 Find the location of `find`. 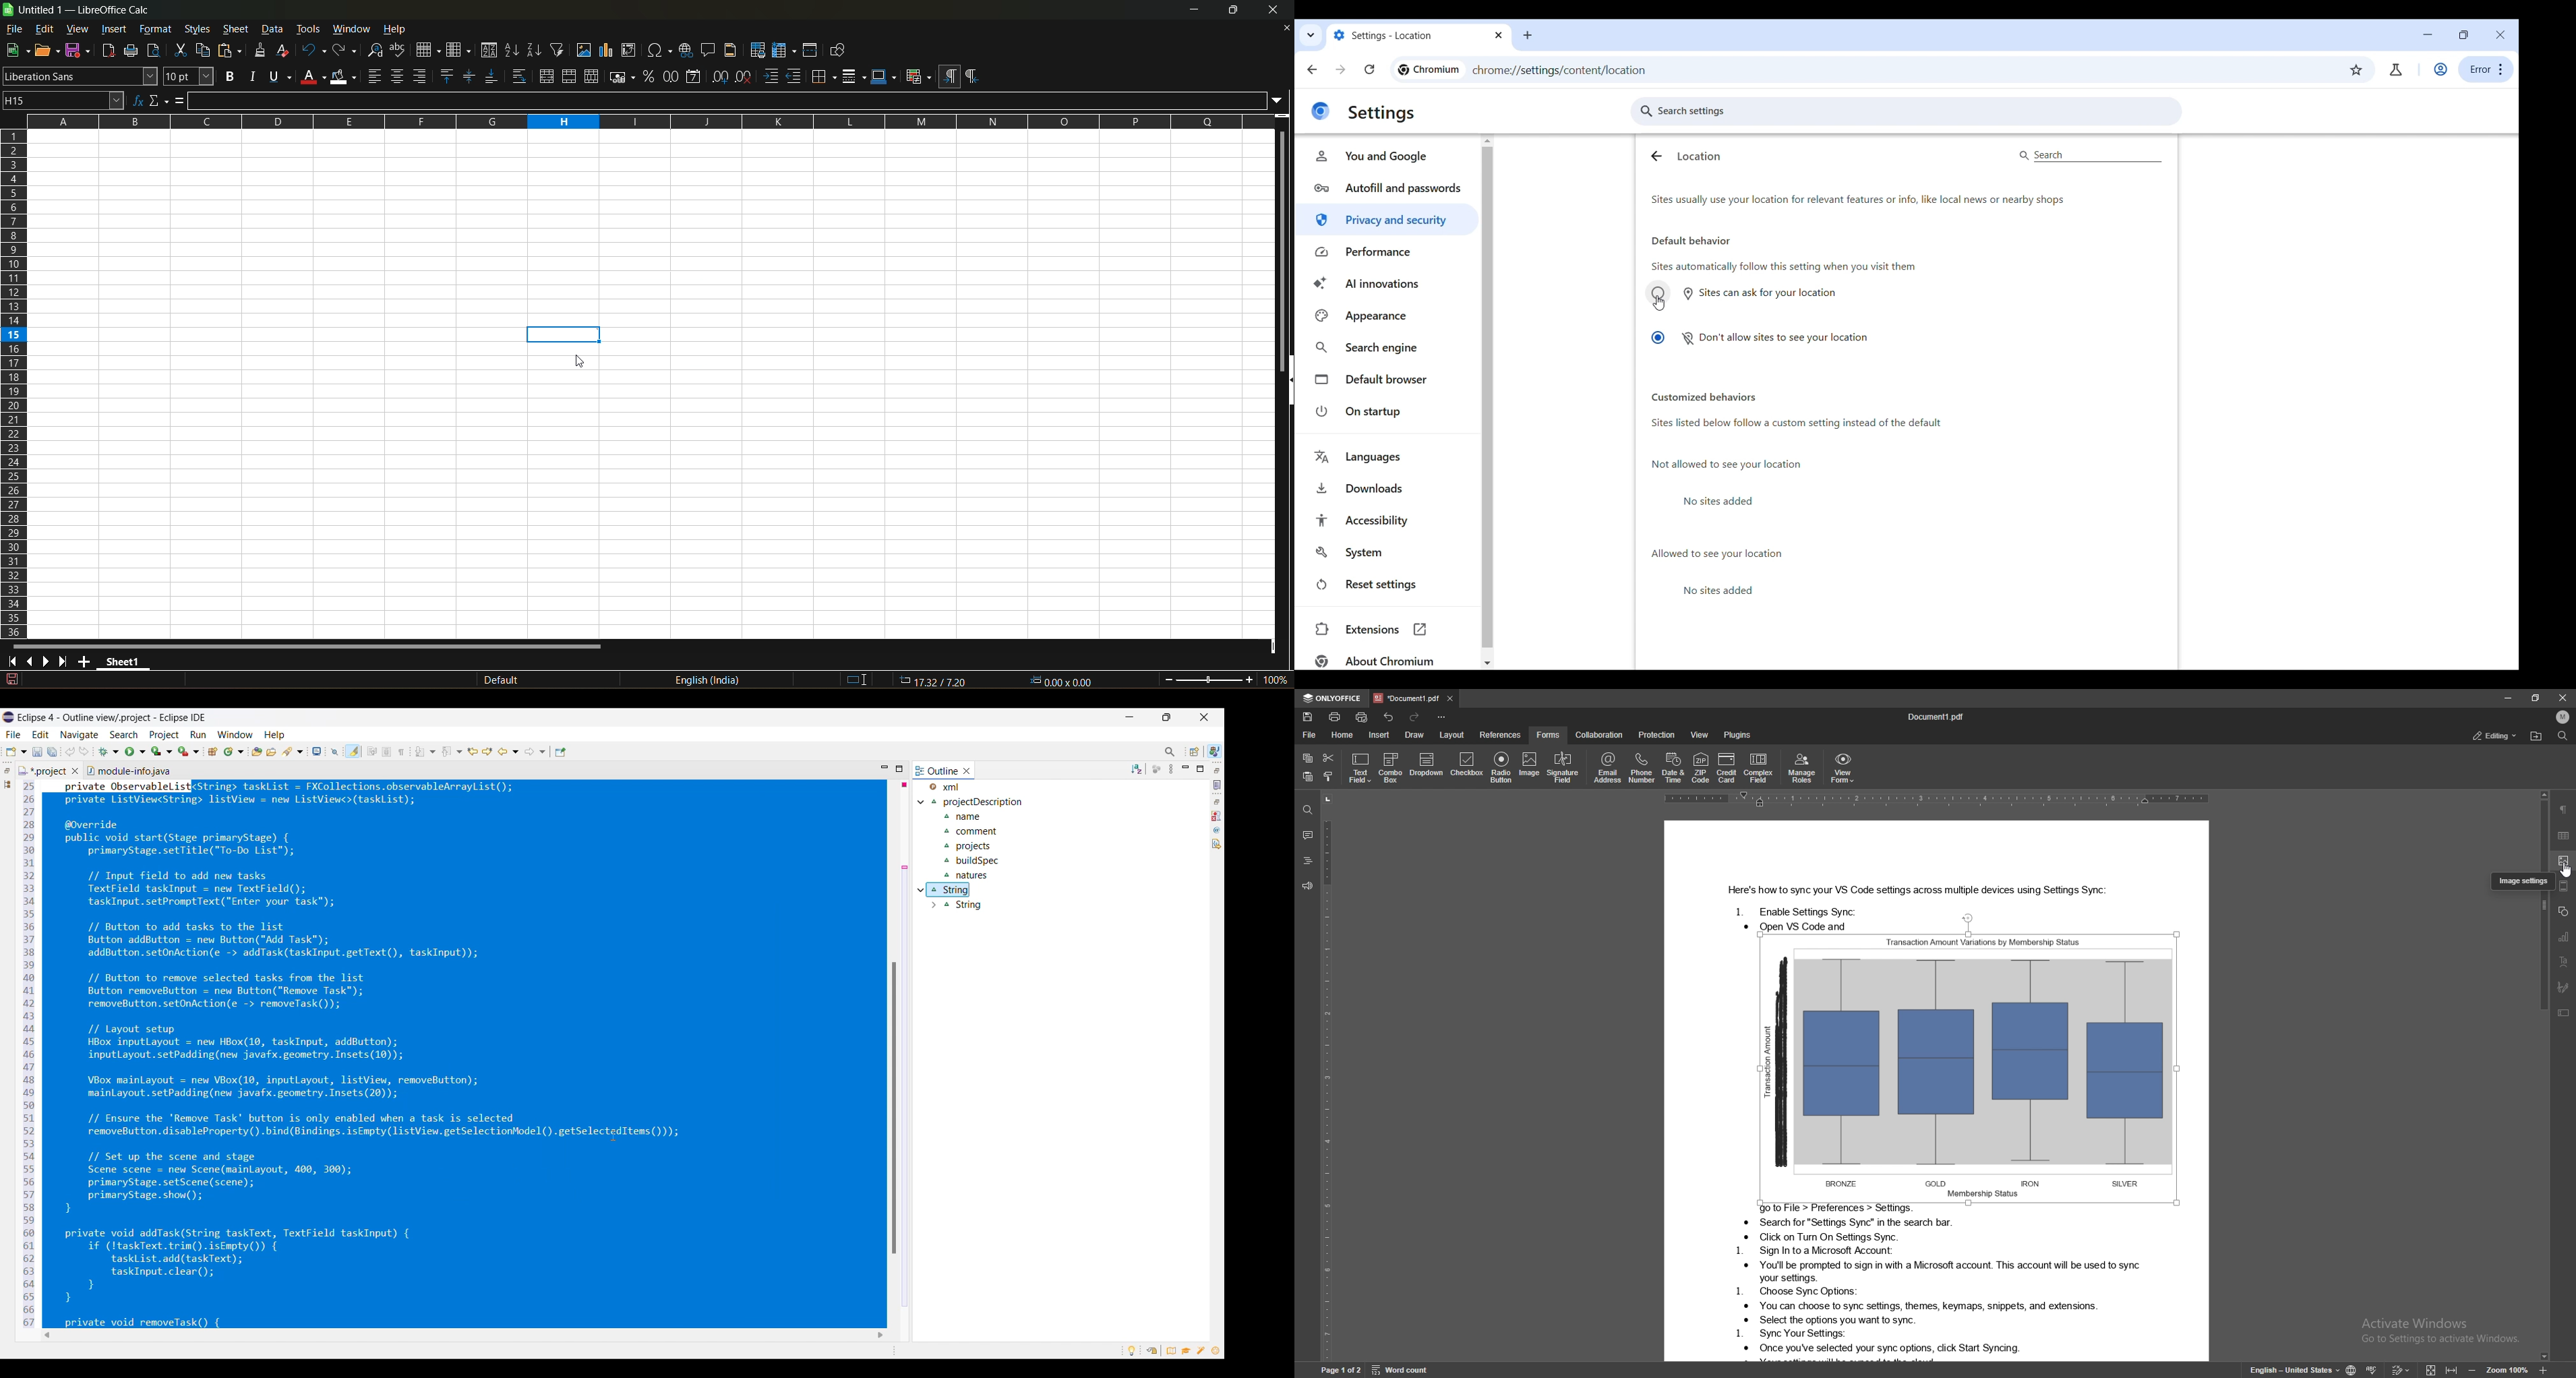

find is located at coordinates (2564, 736).